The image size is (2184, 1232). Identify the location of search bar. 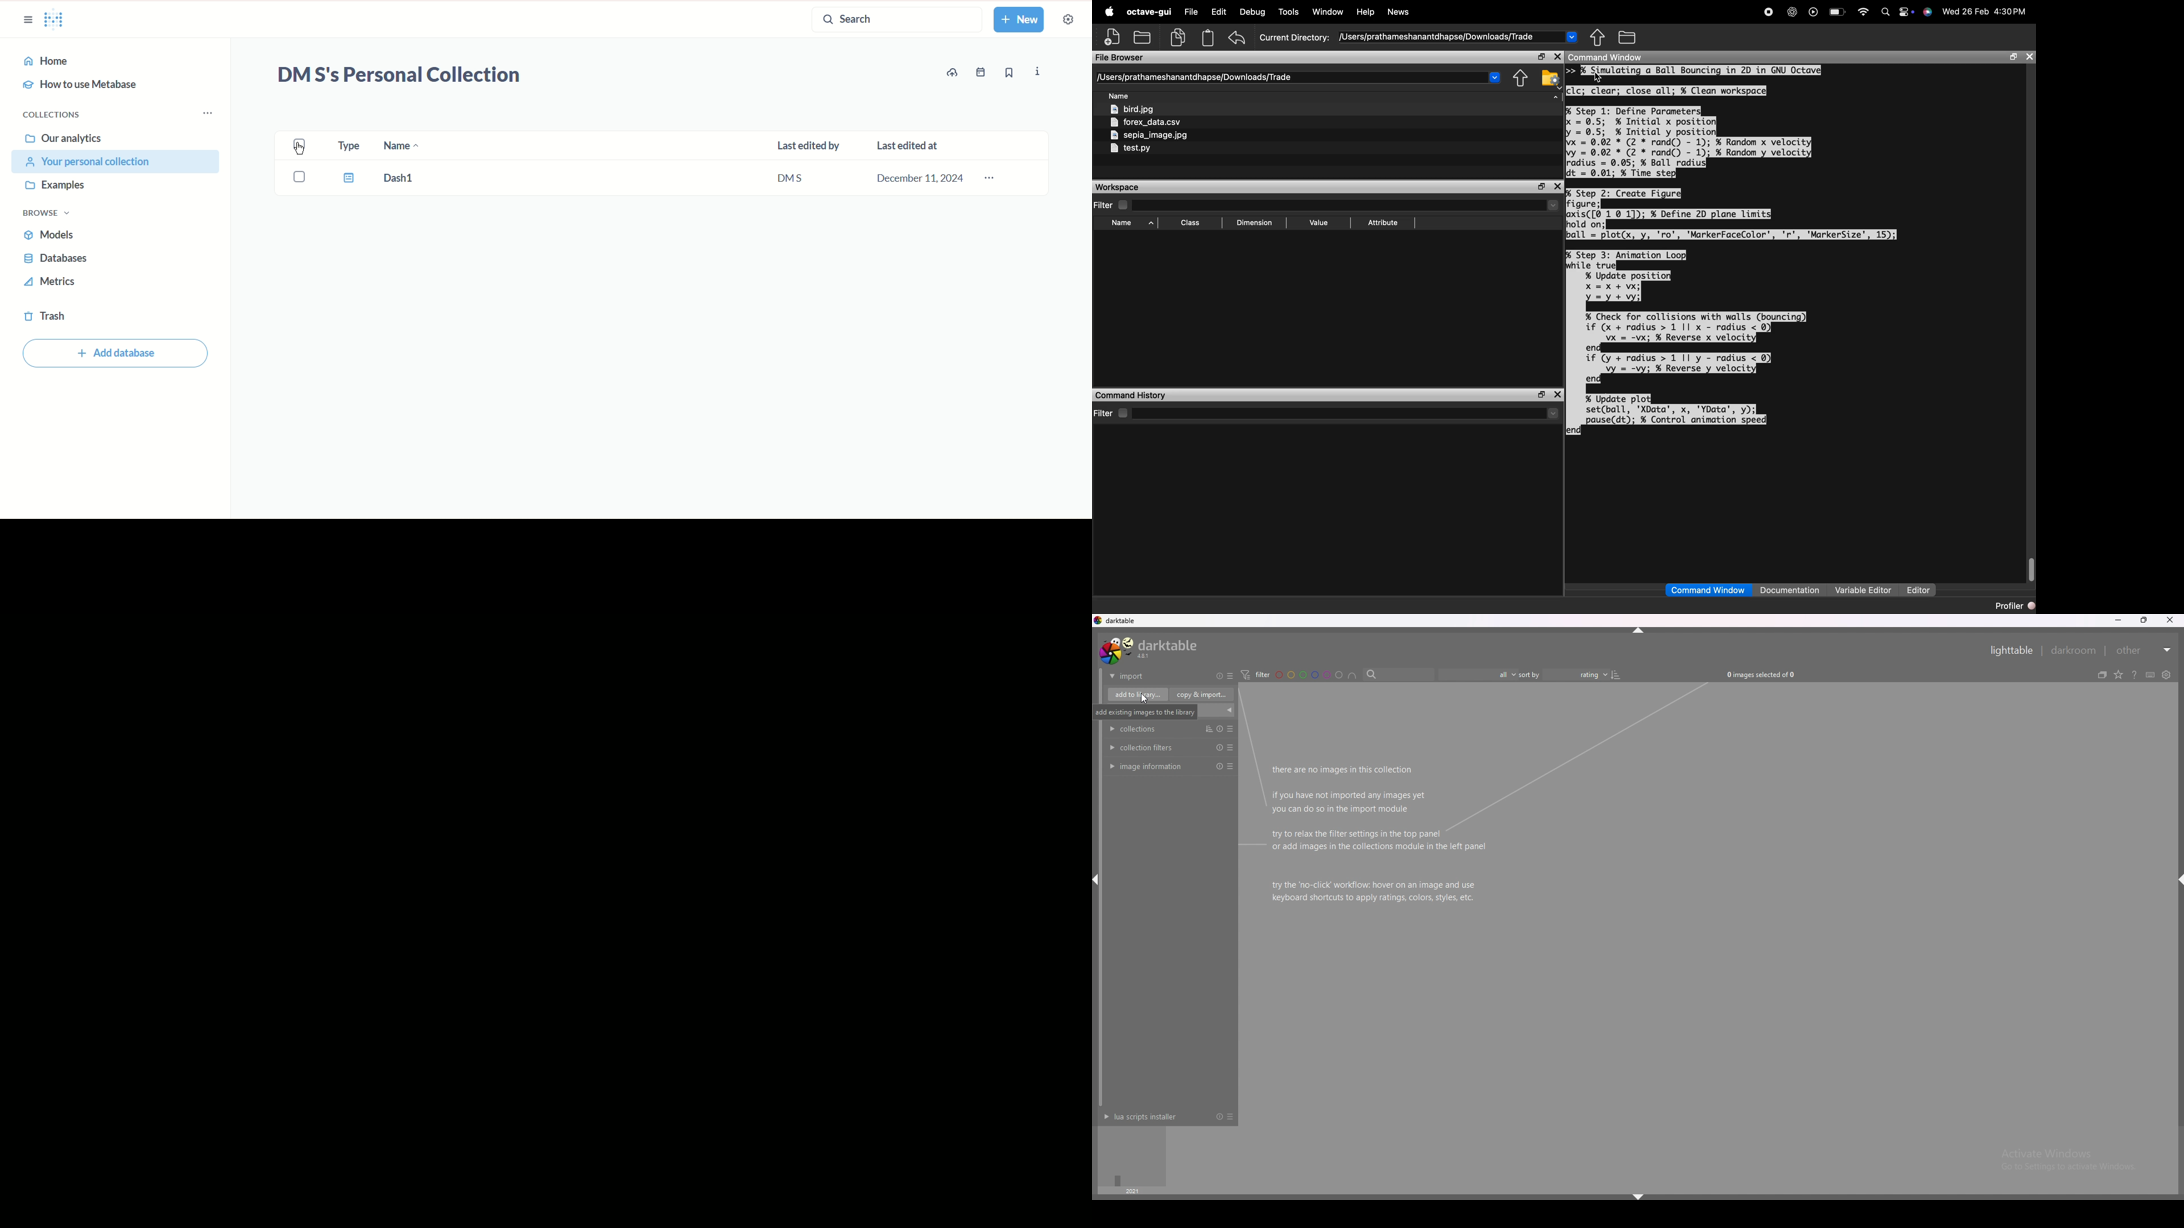
(1397, 675).